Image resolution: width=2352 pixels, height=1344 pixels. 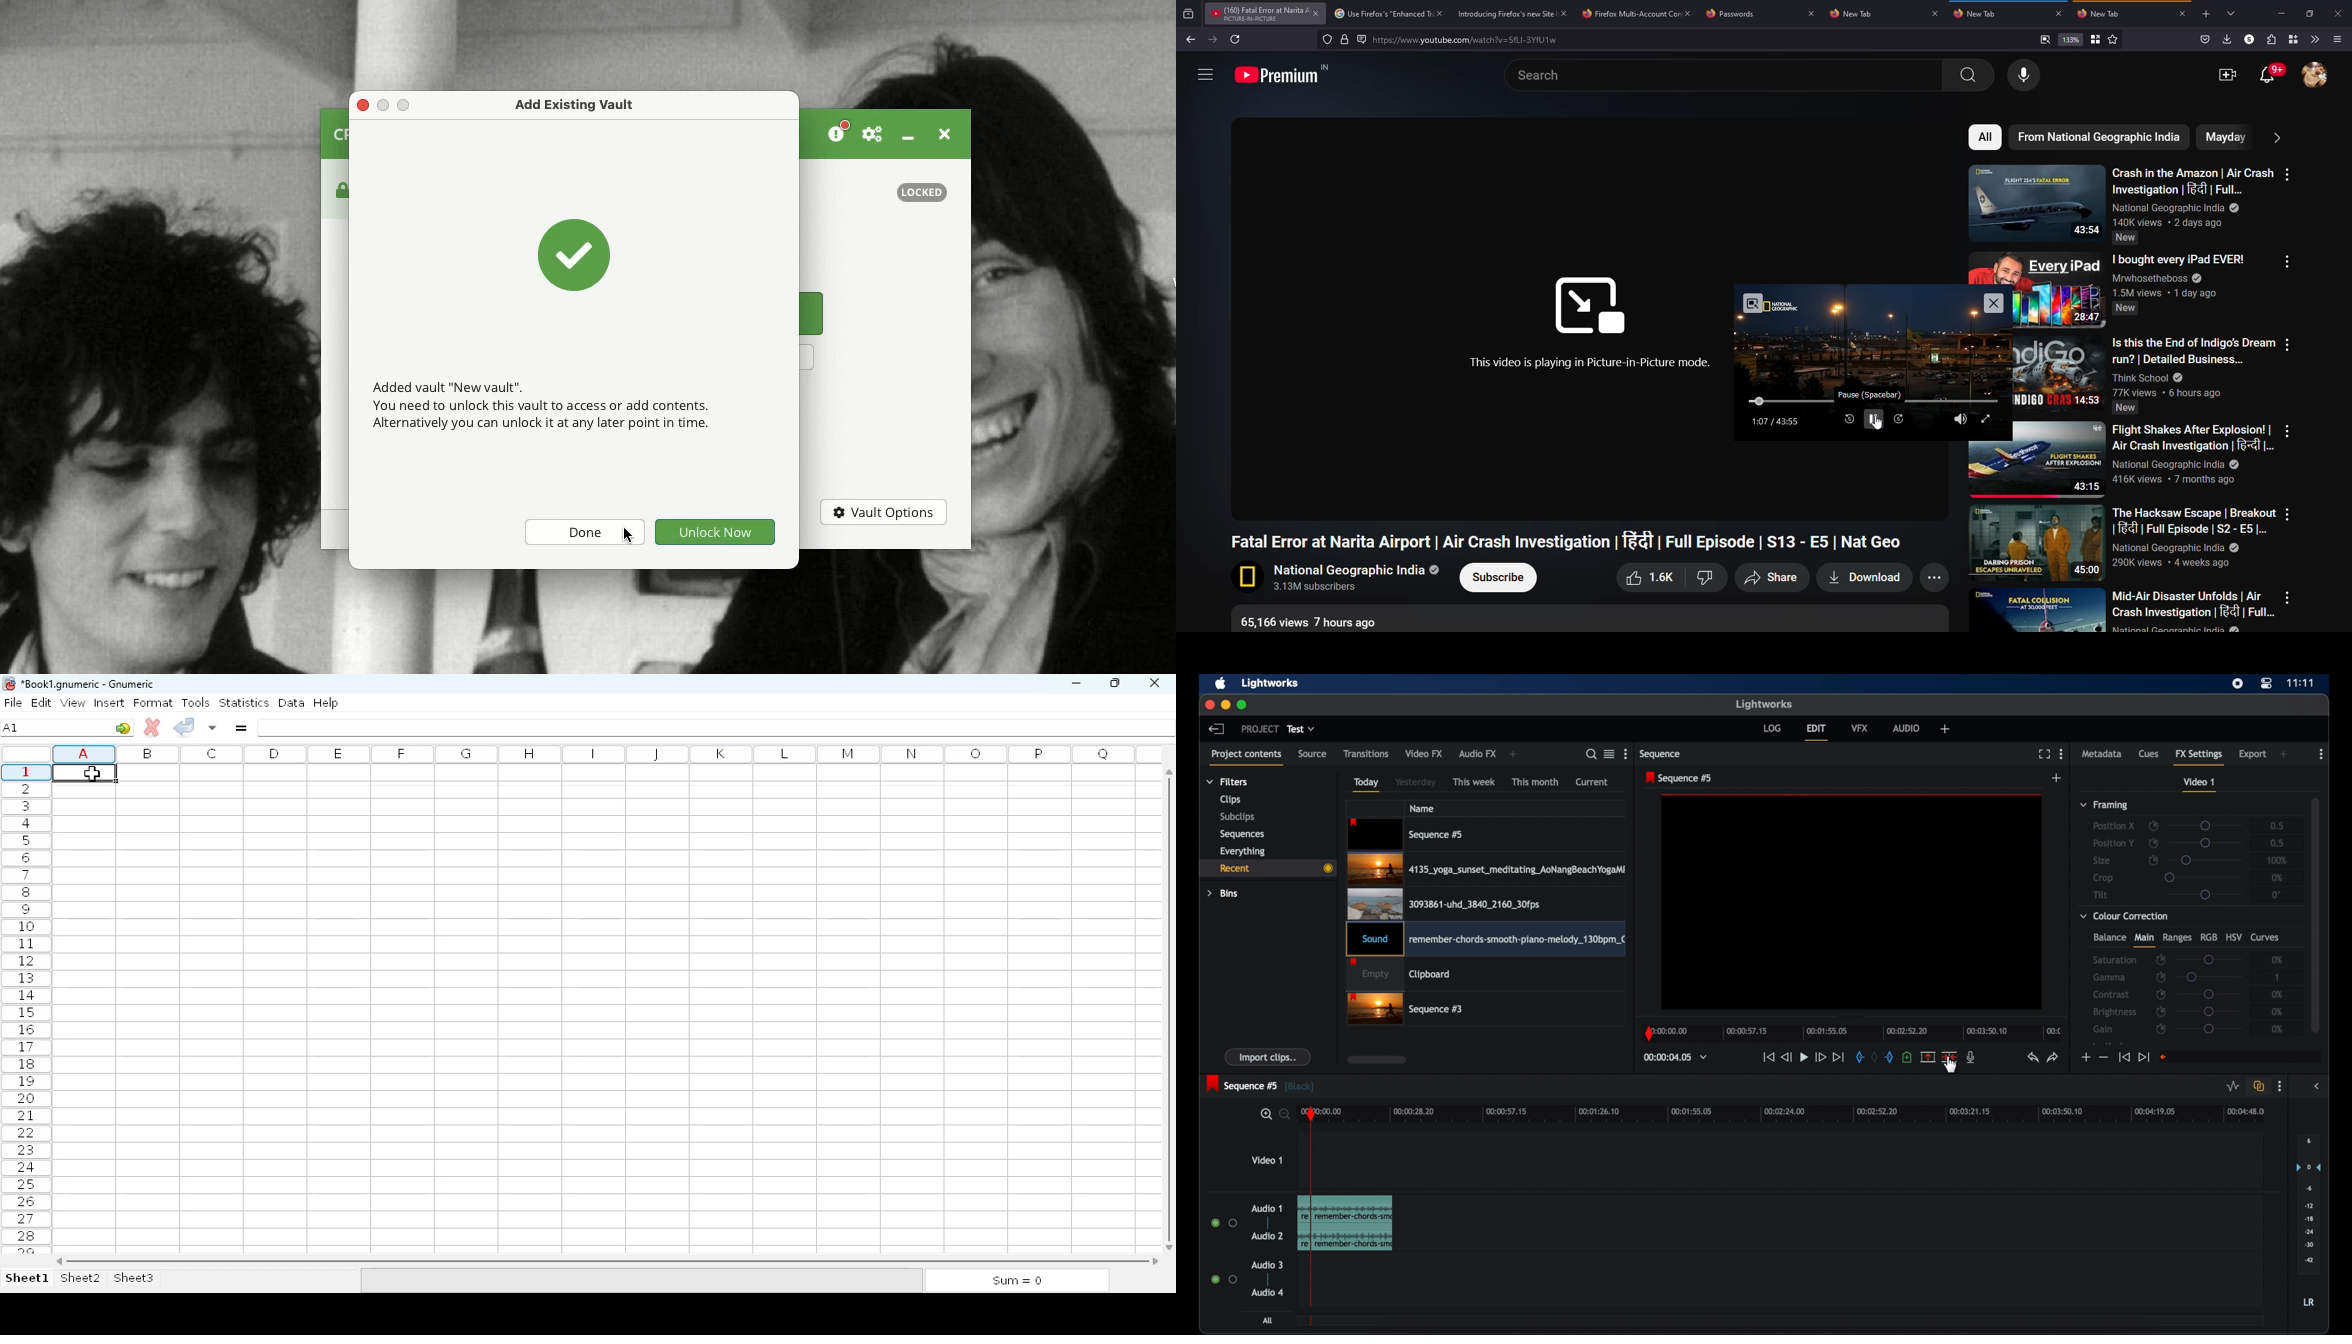 I want to click on rgb, so click(x=2208, y=937).